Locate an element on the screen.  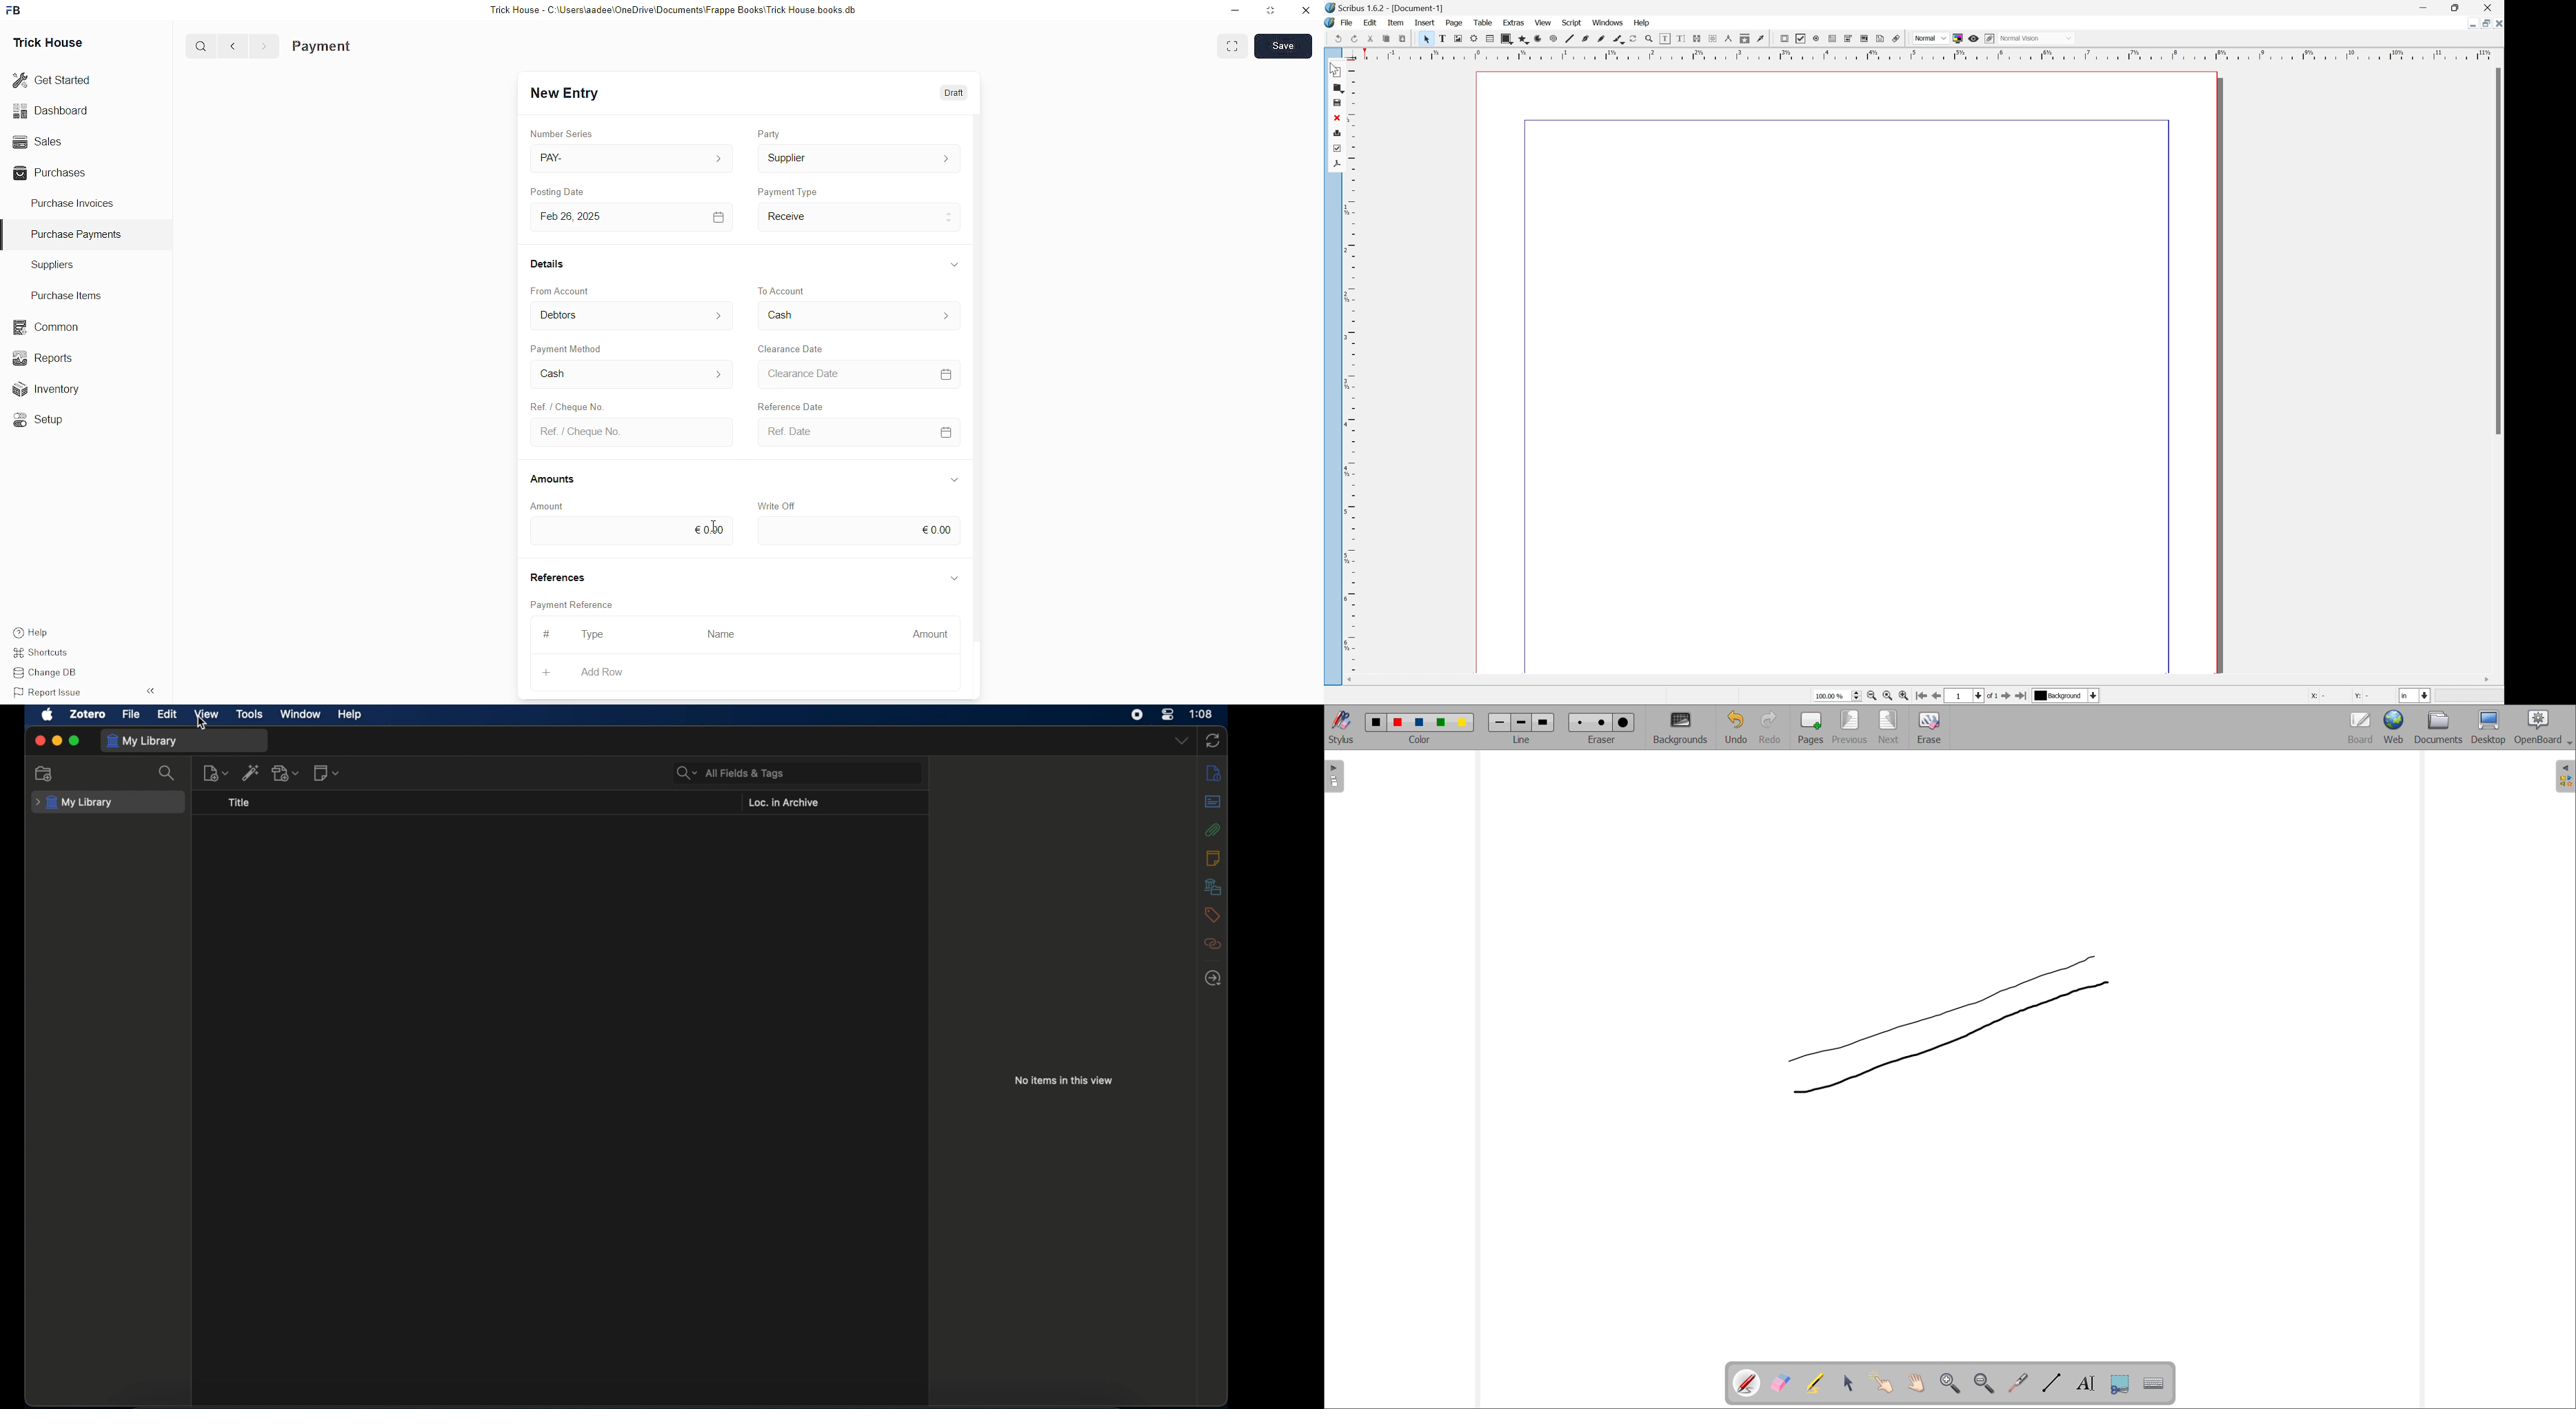
Ref. / Cheque No. is located at coordinates (574, 407).